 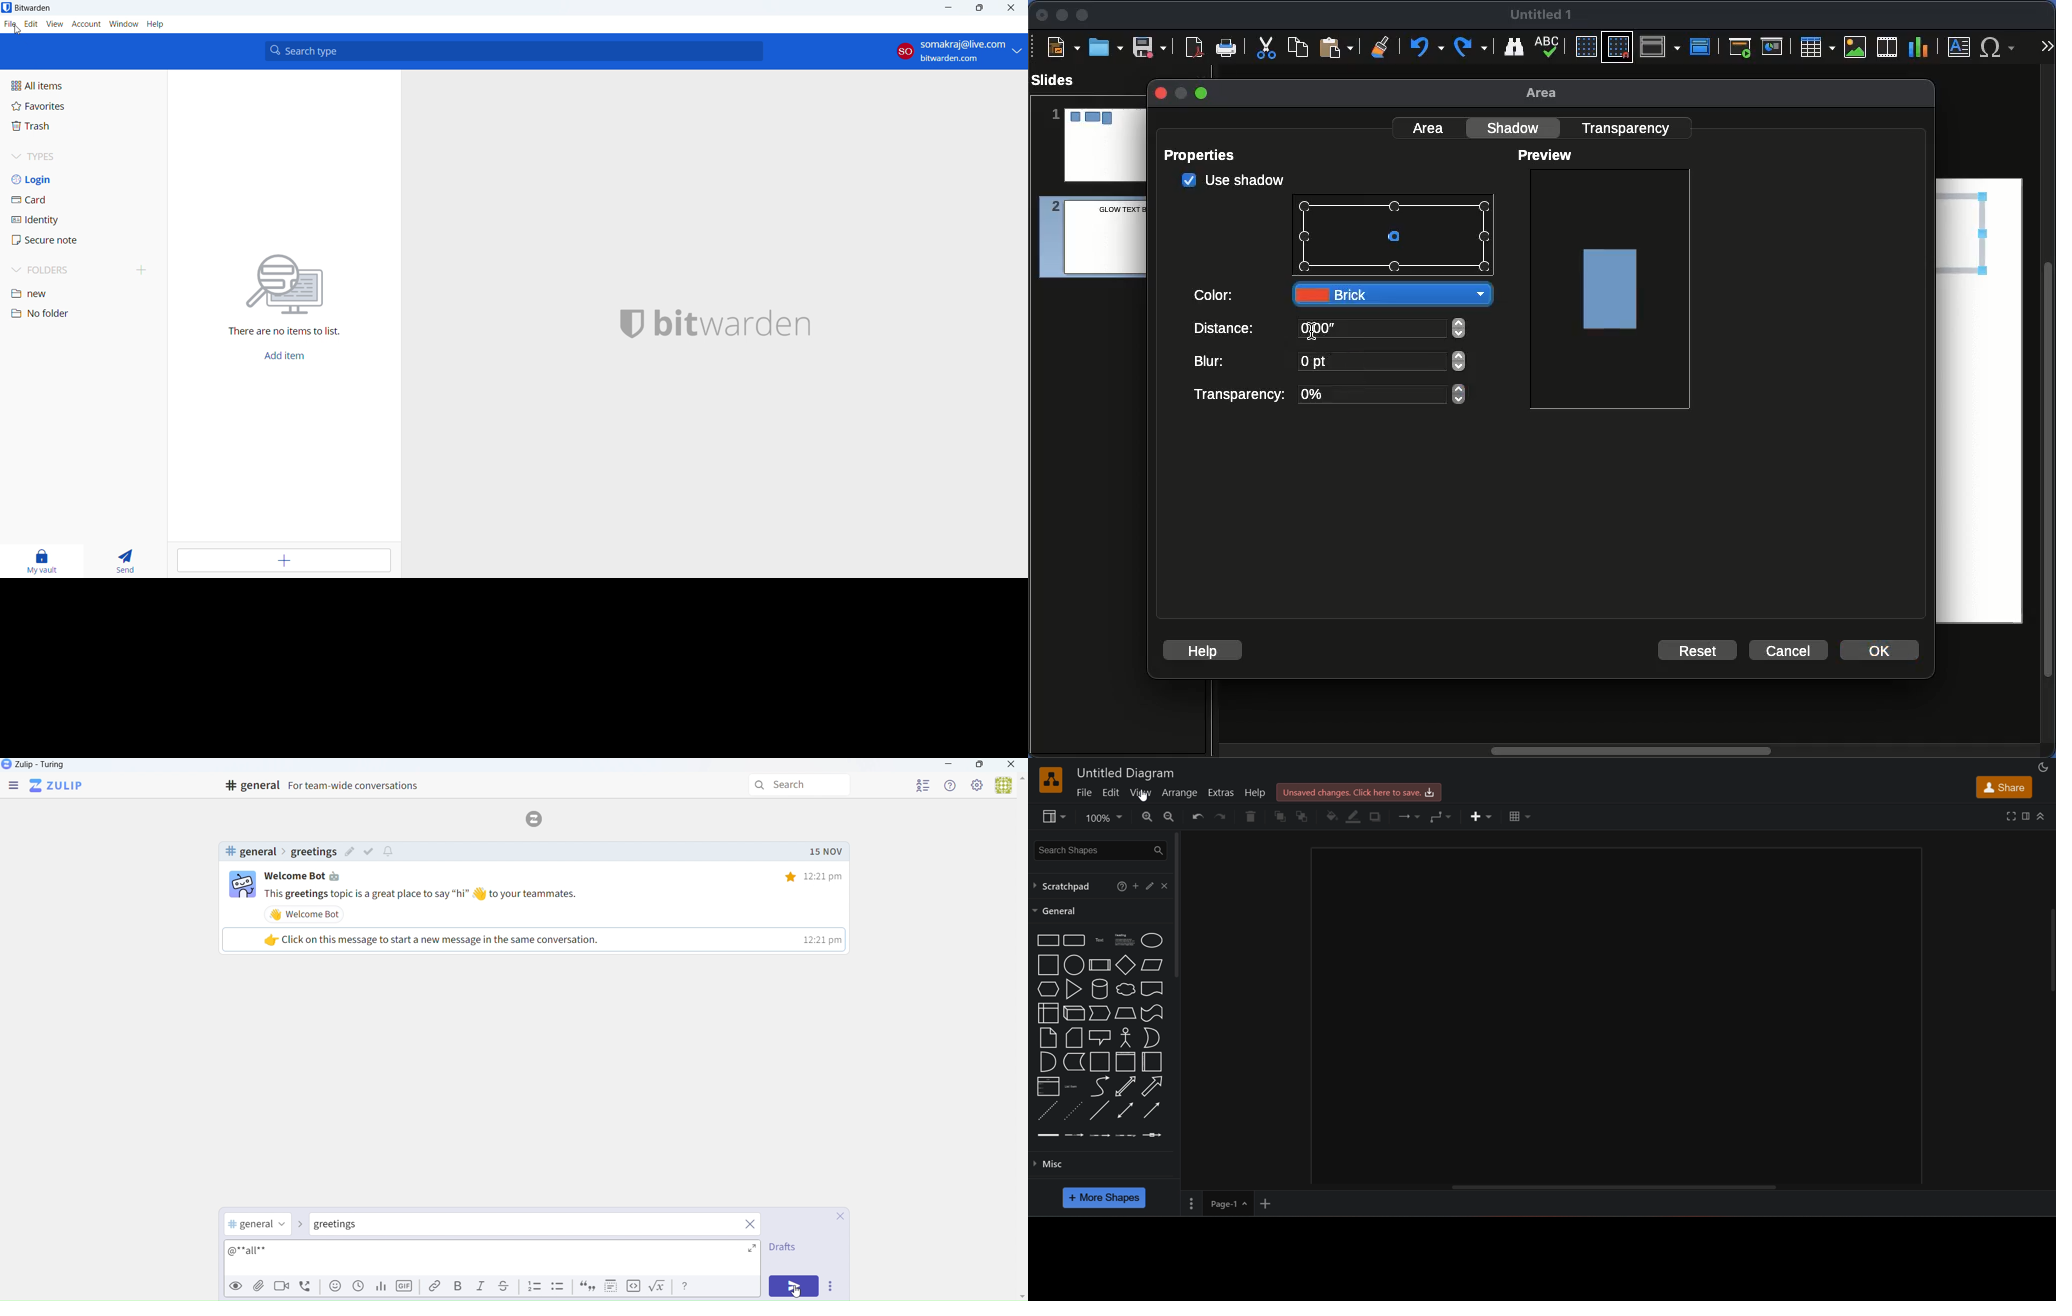 What do you see at coordinates (1279, 816) in the screenshot?
I see `to front` at bounding box center [1279, 816].